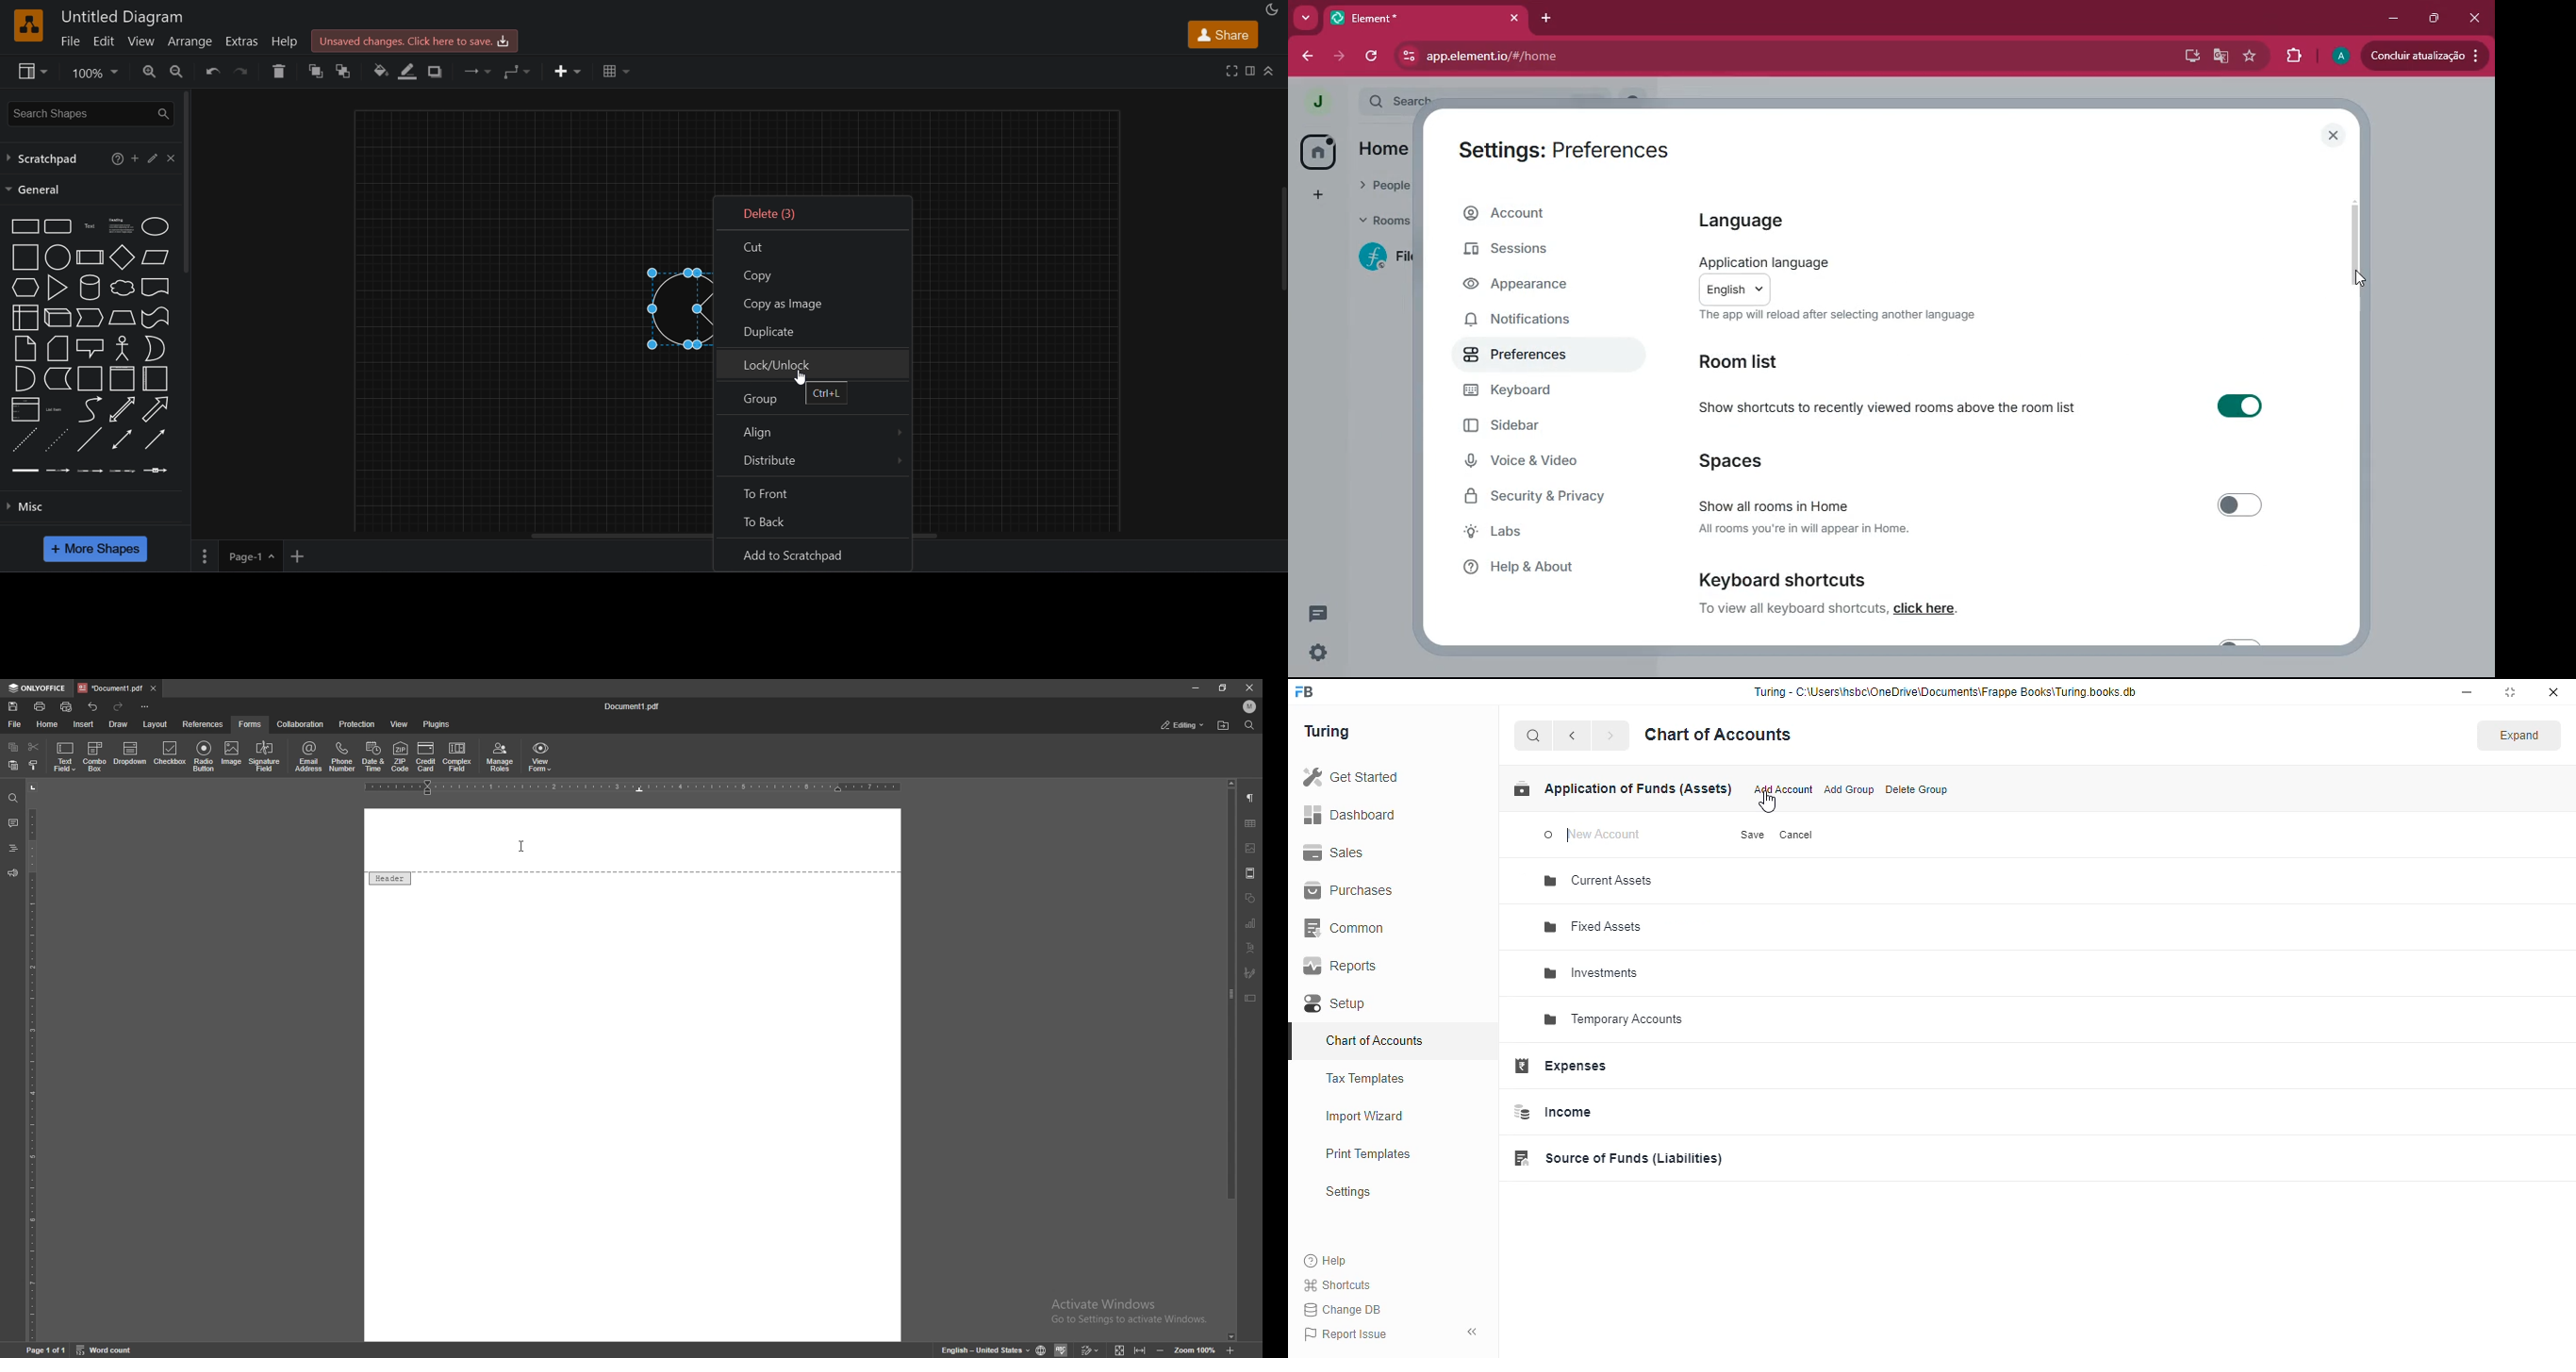  Describe the element at coordinates (13, 765) in the screenshot. I see `paste` at that location.